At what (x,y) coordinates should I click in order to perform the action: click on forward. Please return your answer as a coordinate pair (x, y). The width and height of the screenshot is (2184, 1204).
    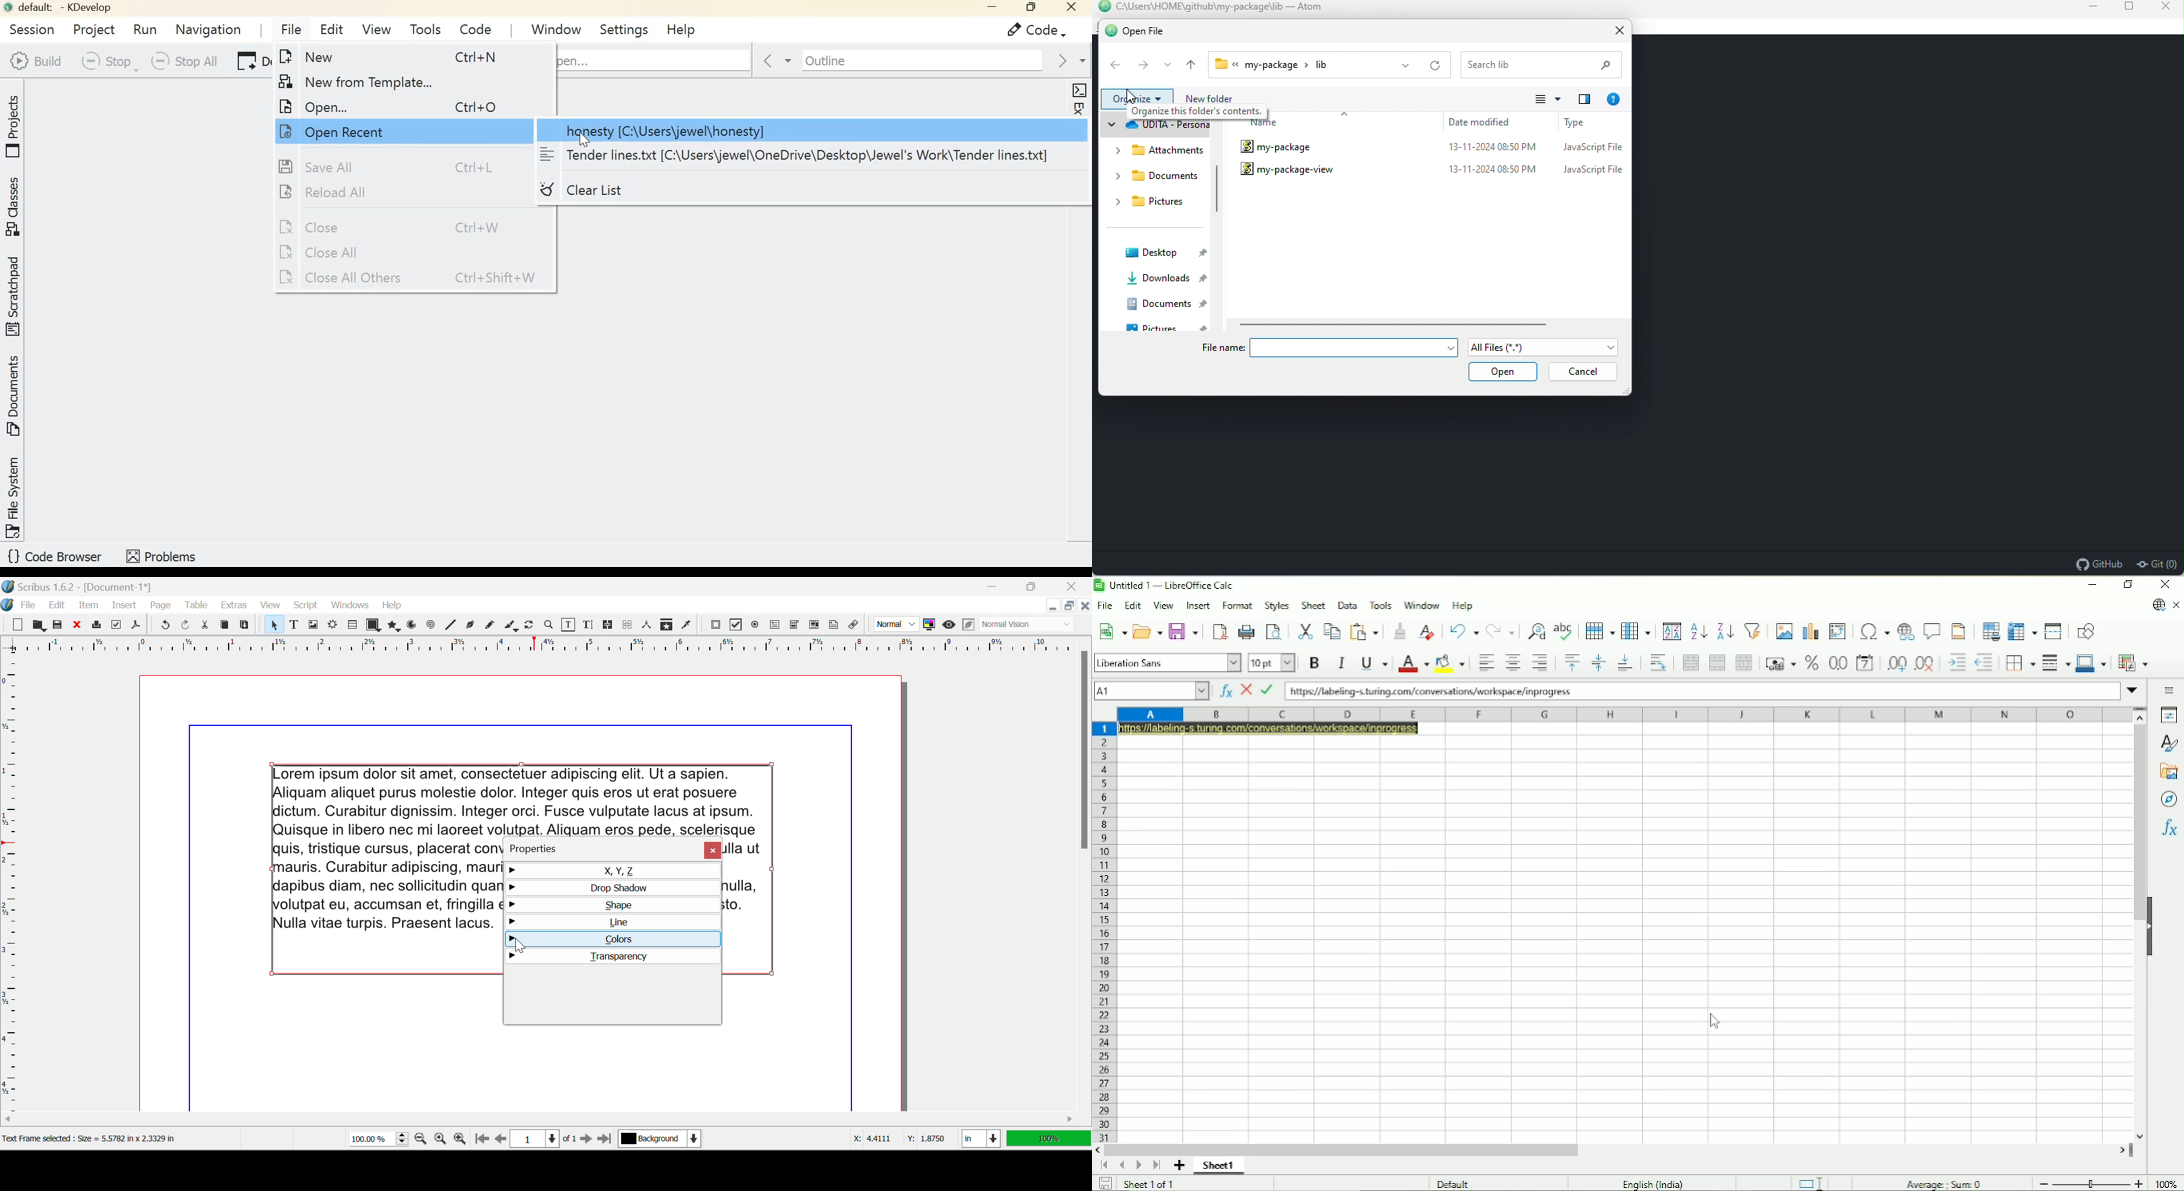
    Looking at the image, I should click on (1145, 66).